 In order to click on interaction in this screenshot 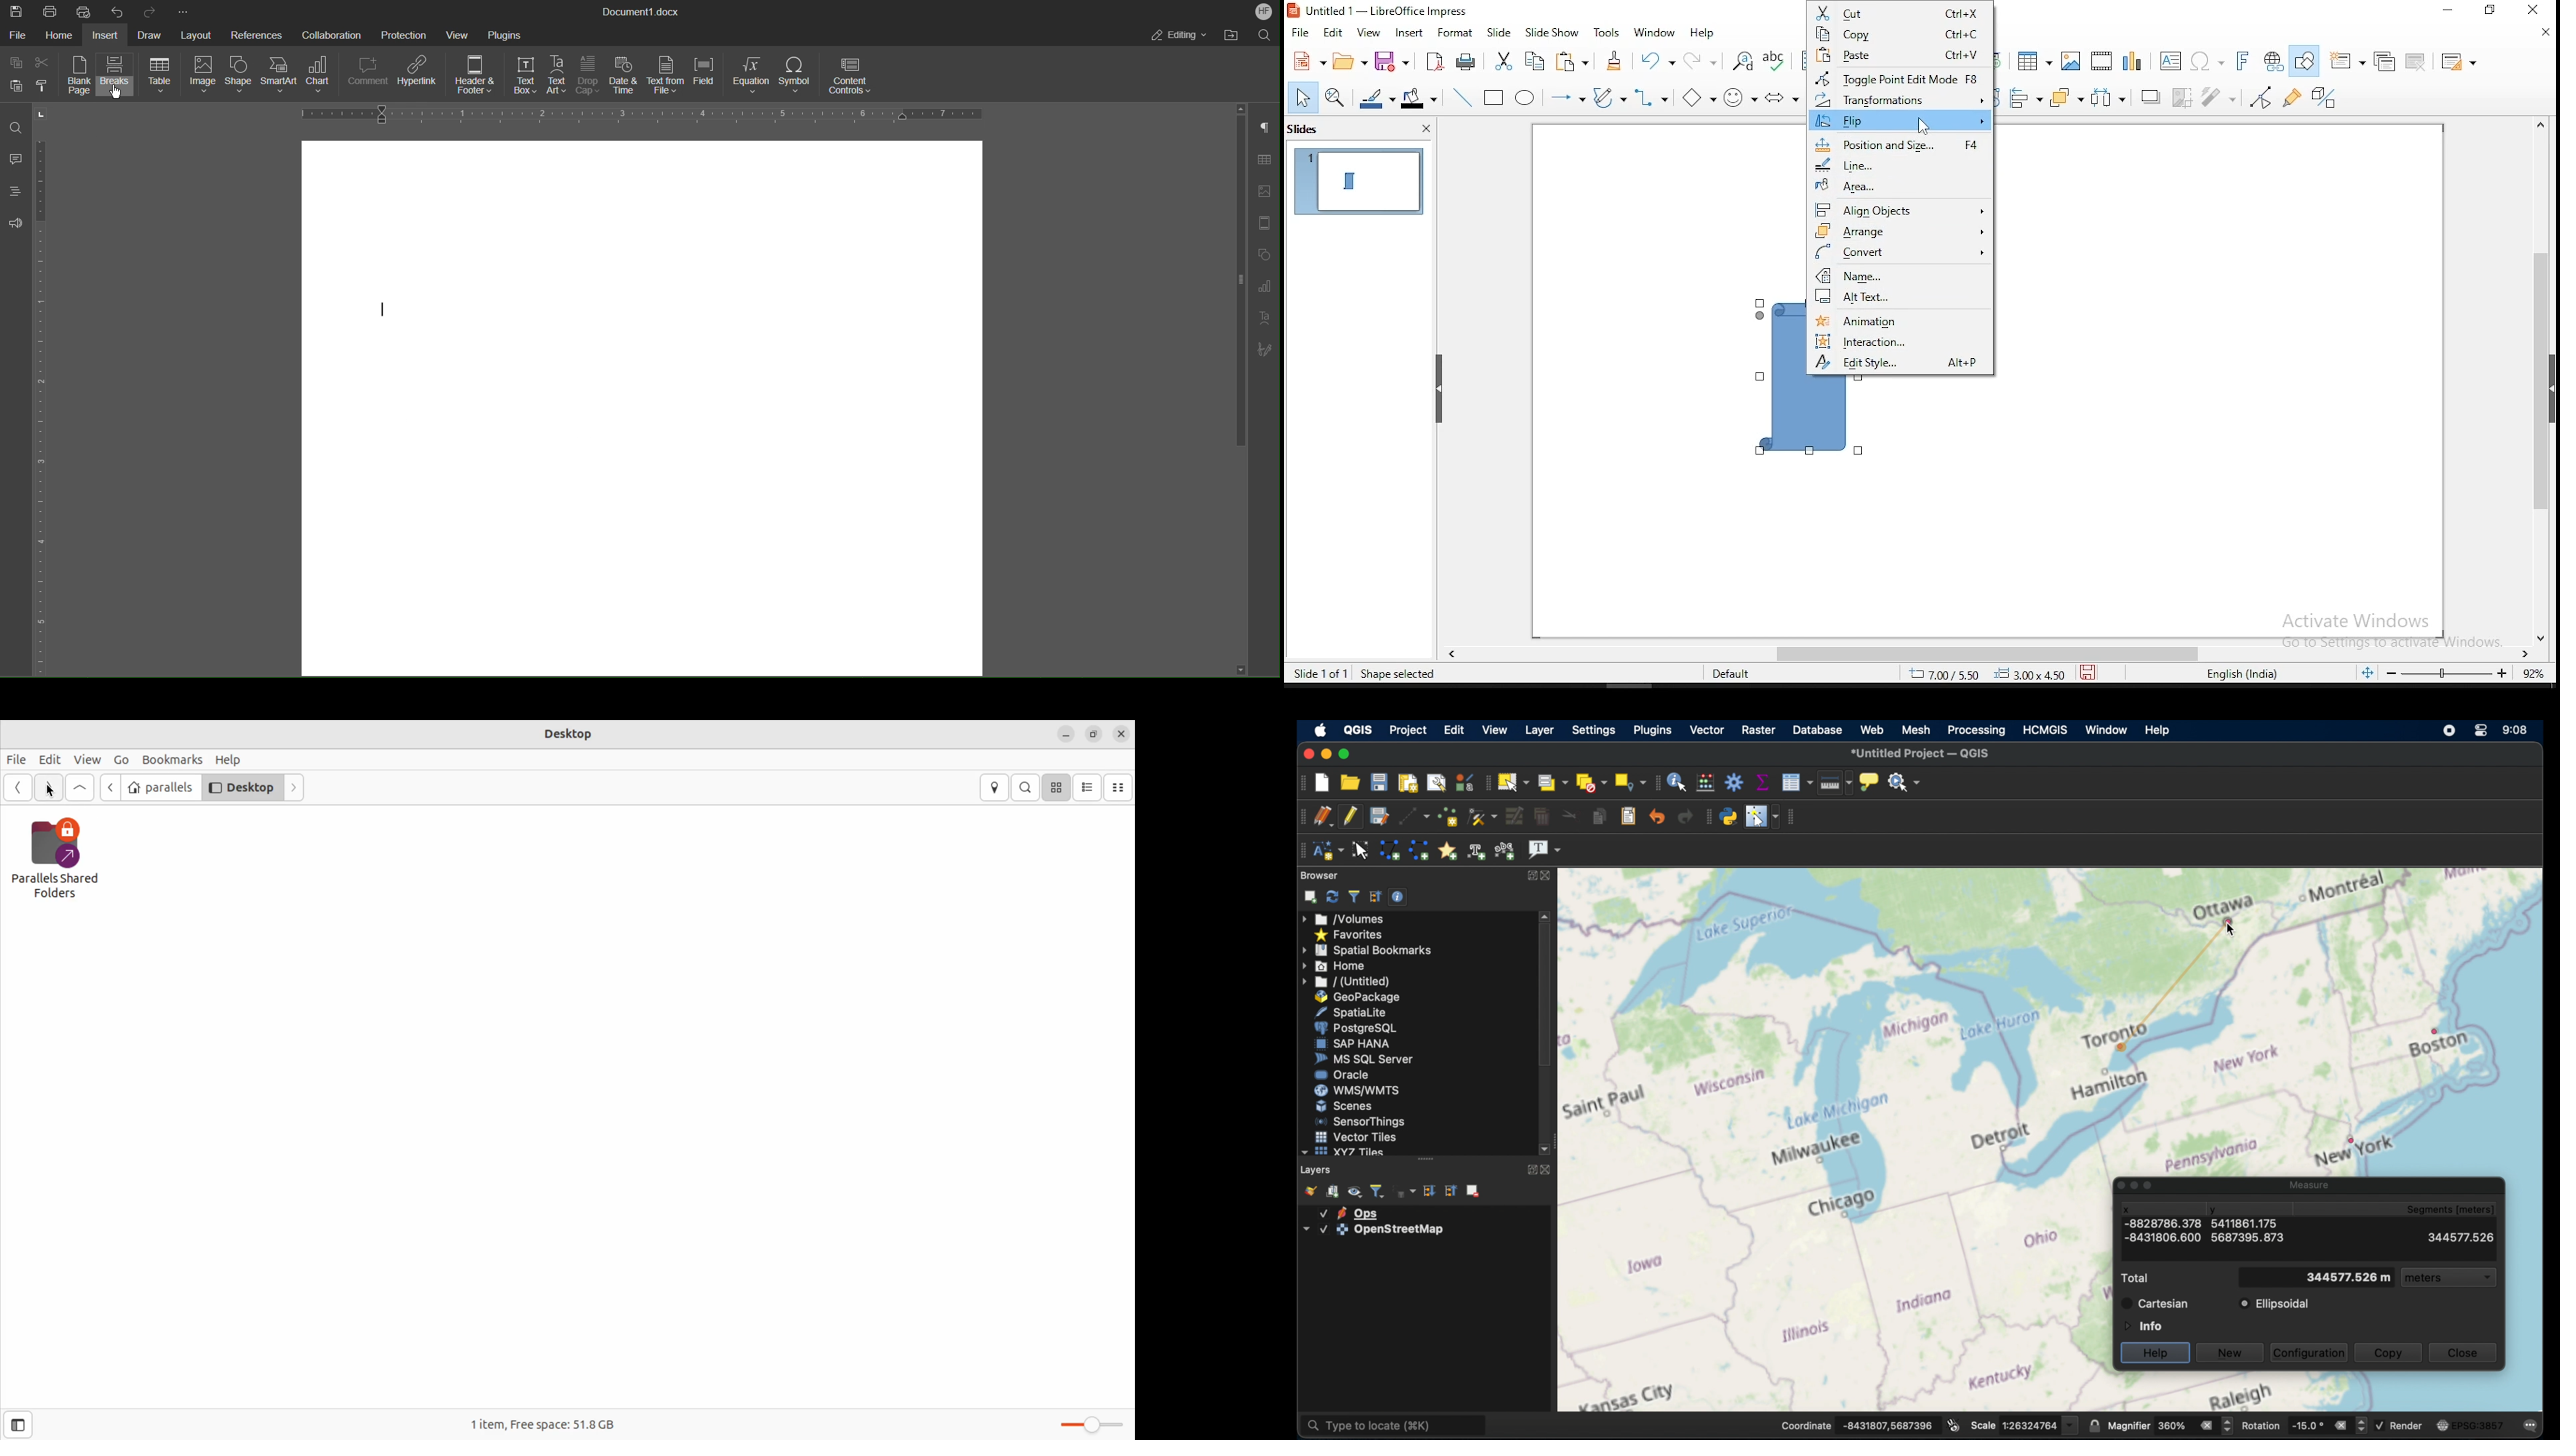, I will do `click(1901, 341)`.